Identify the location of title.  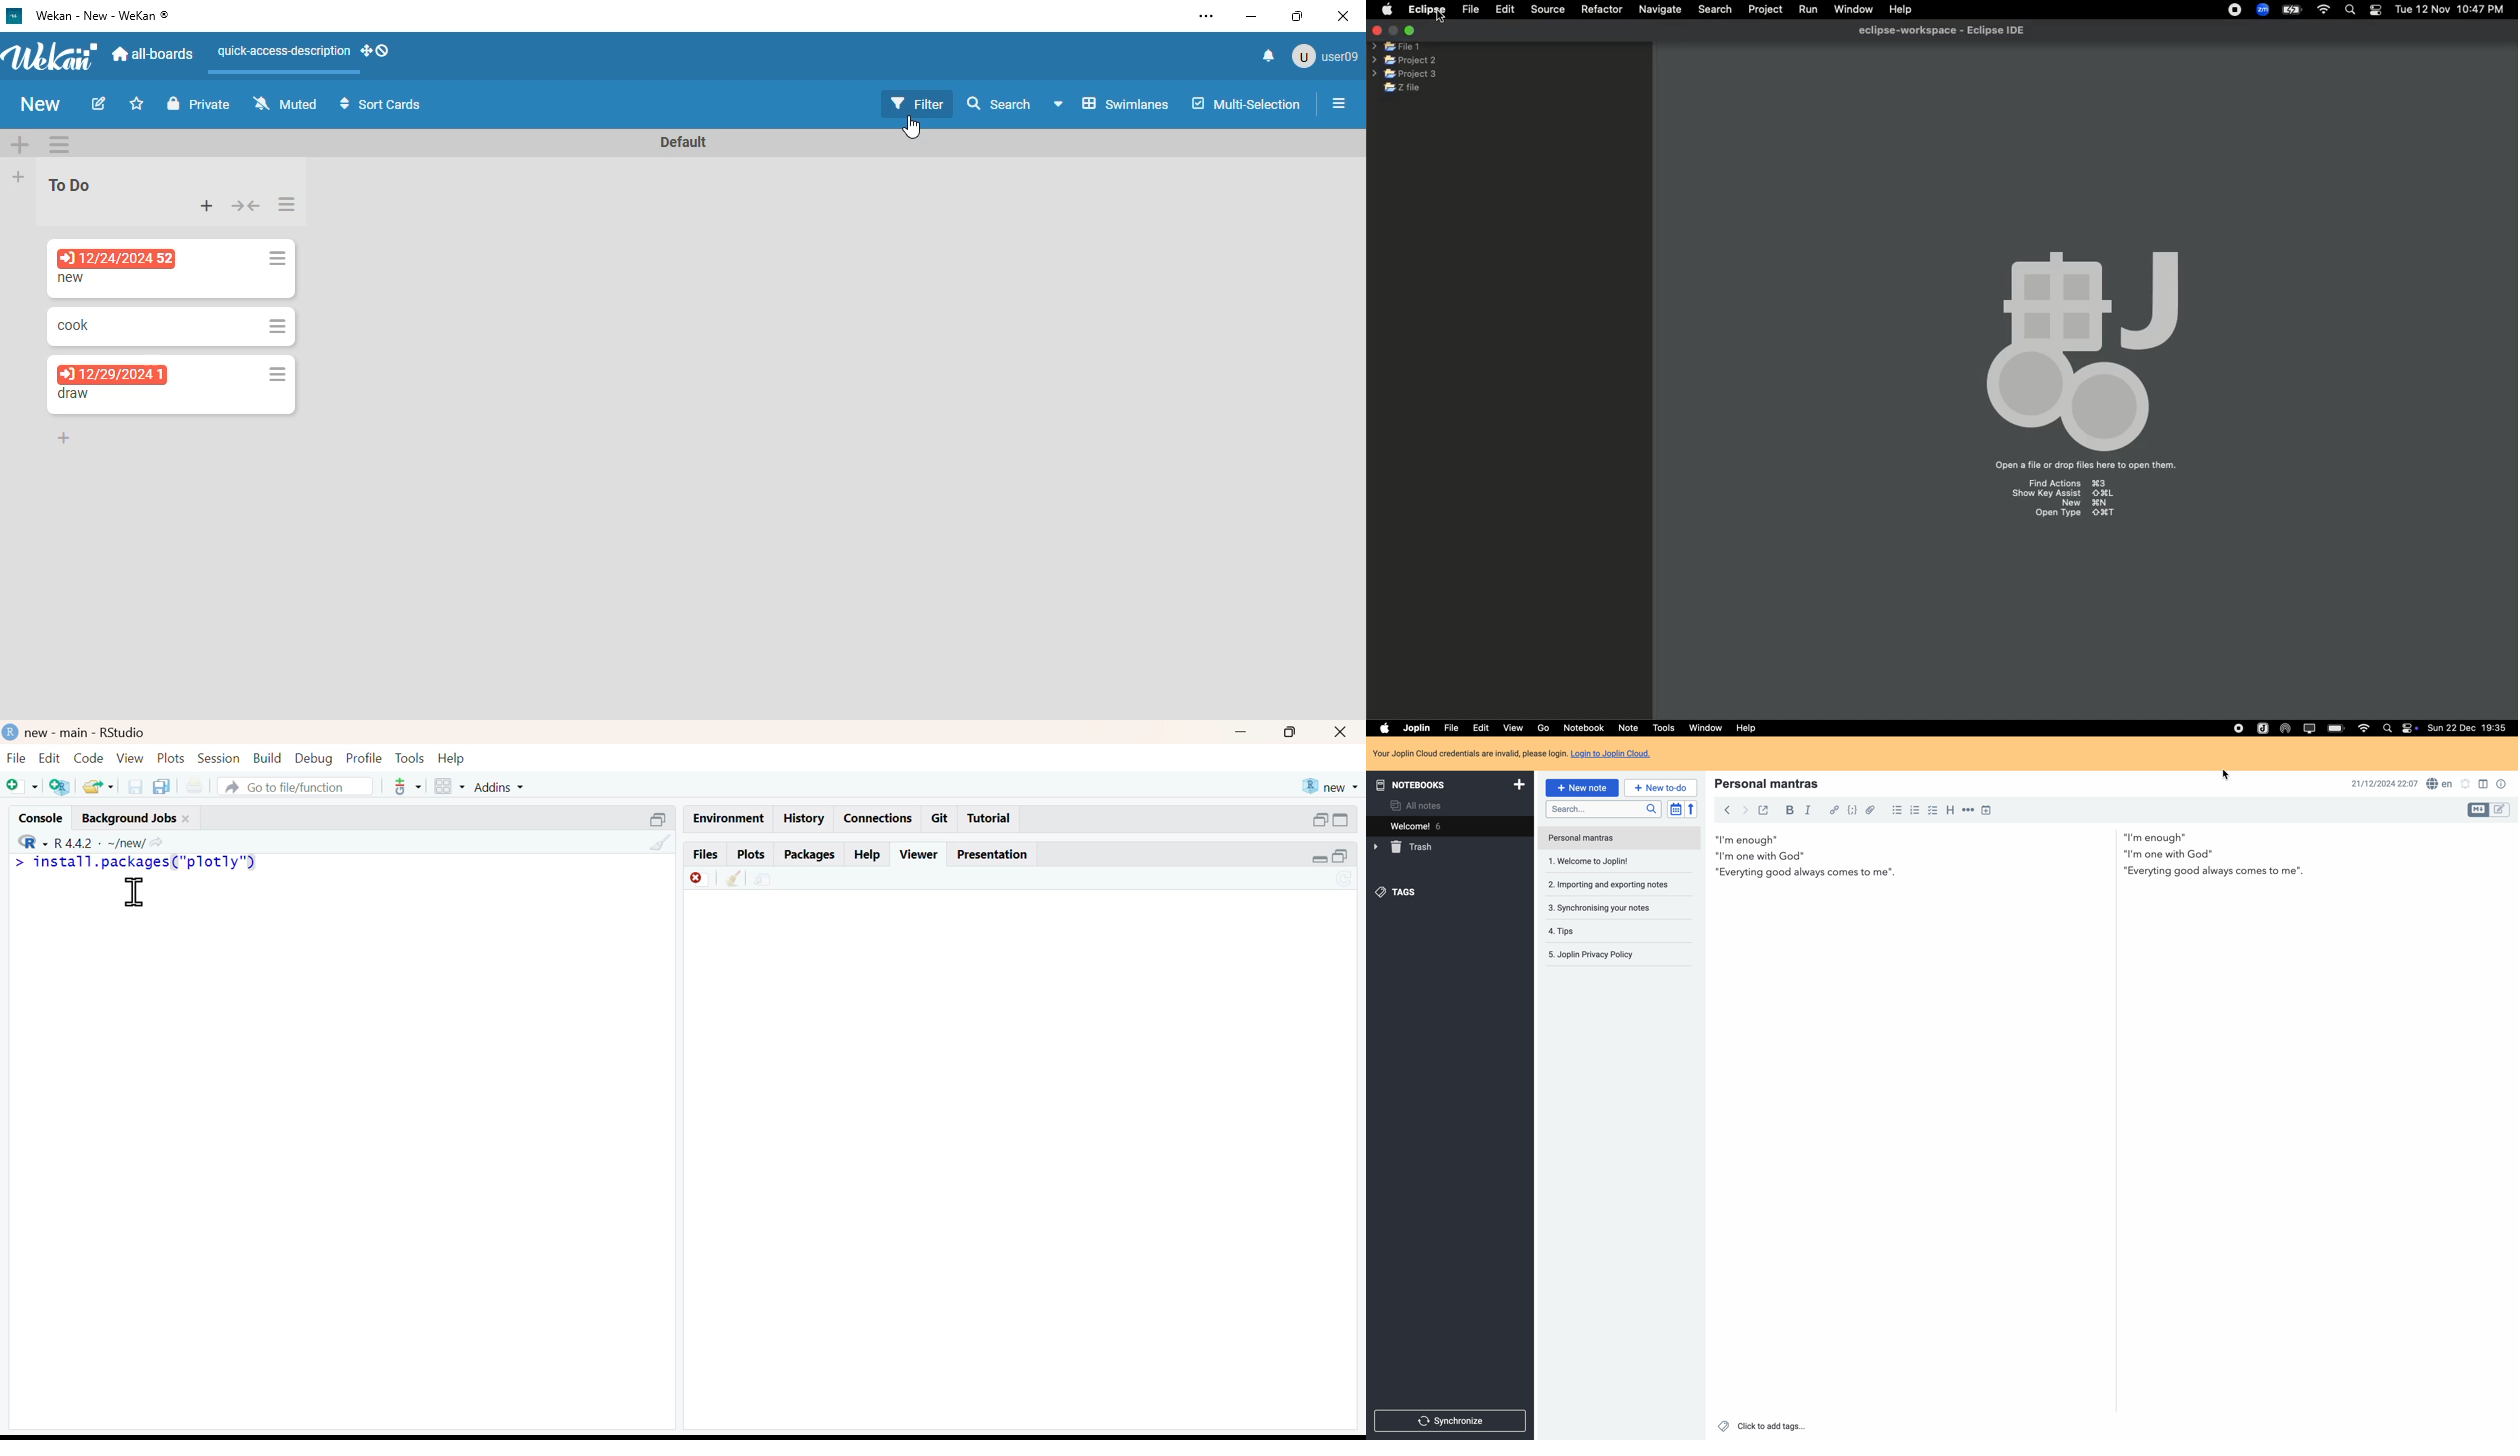
(1772, 782).